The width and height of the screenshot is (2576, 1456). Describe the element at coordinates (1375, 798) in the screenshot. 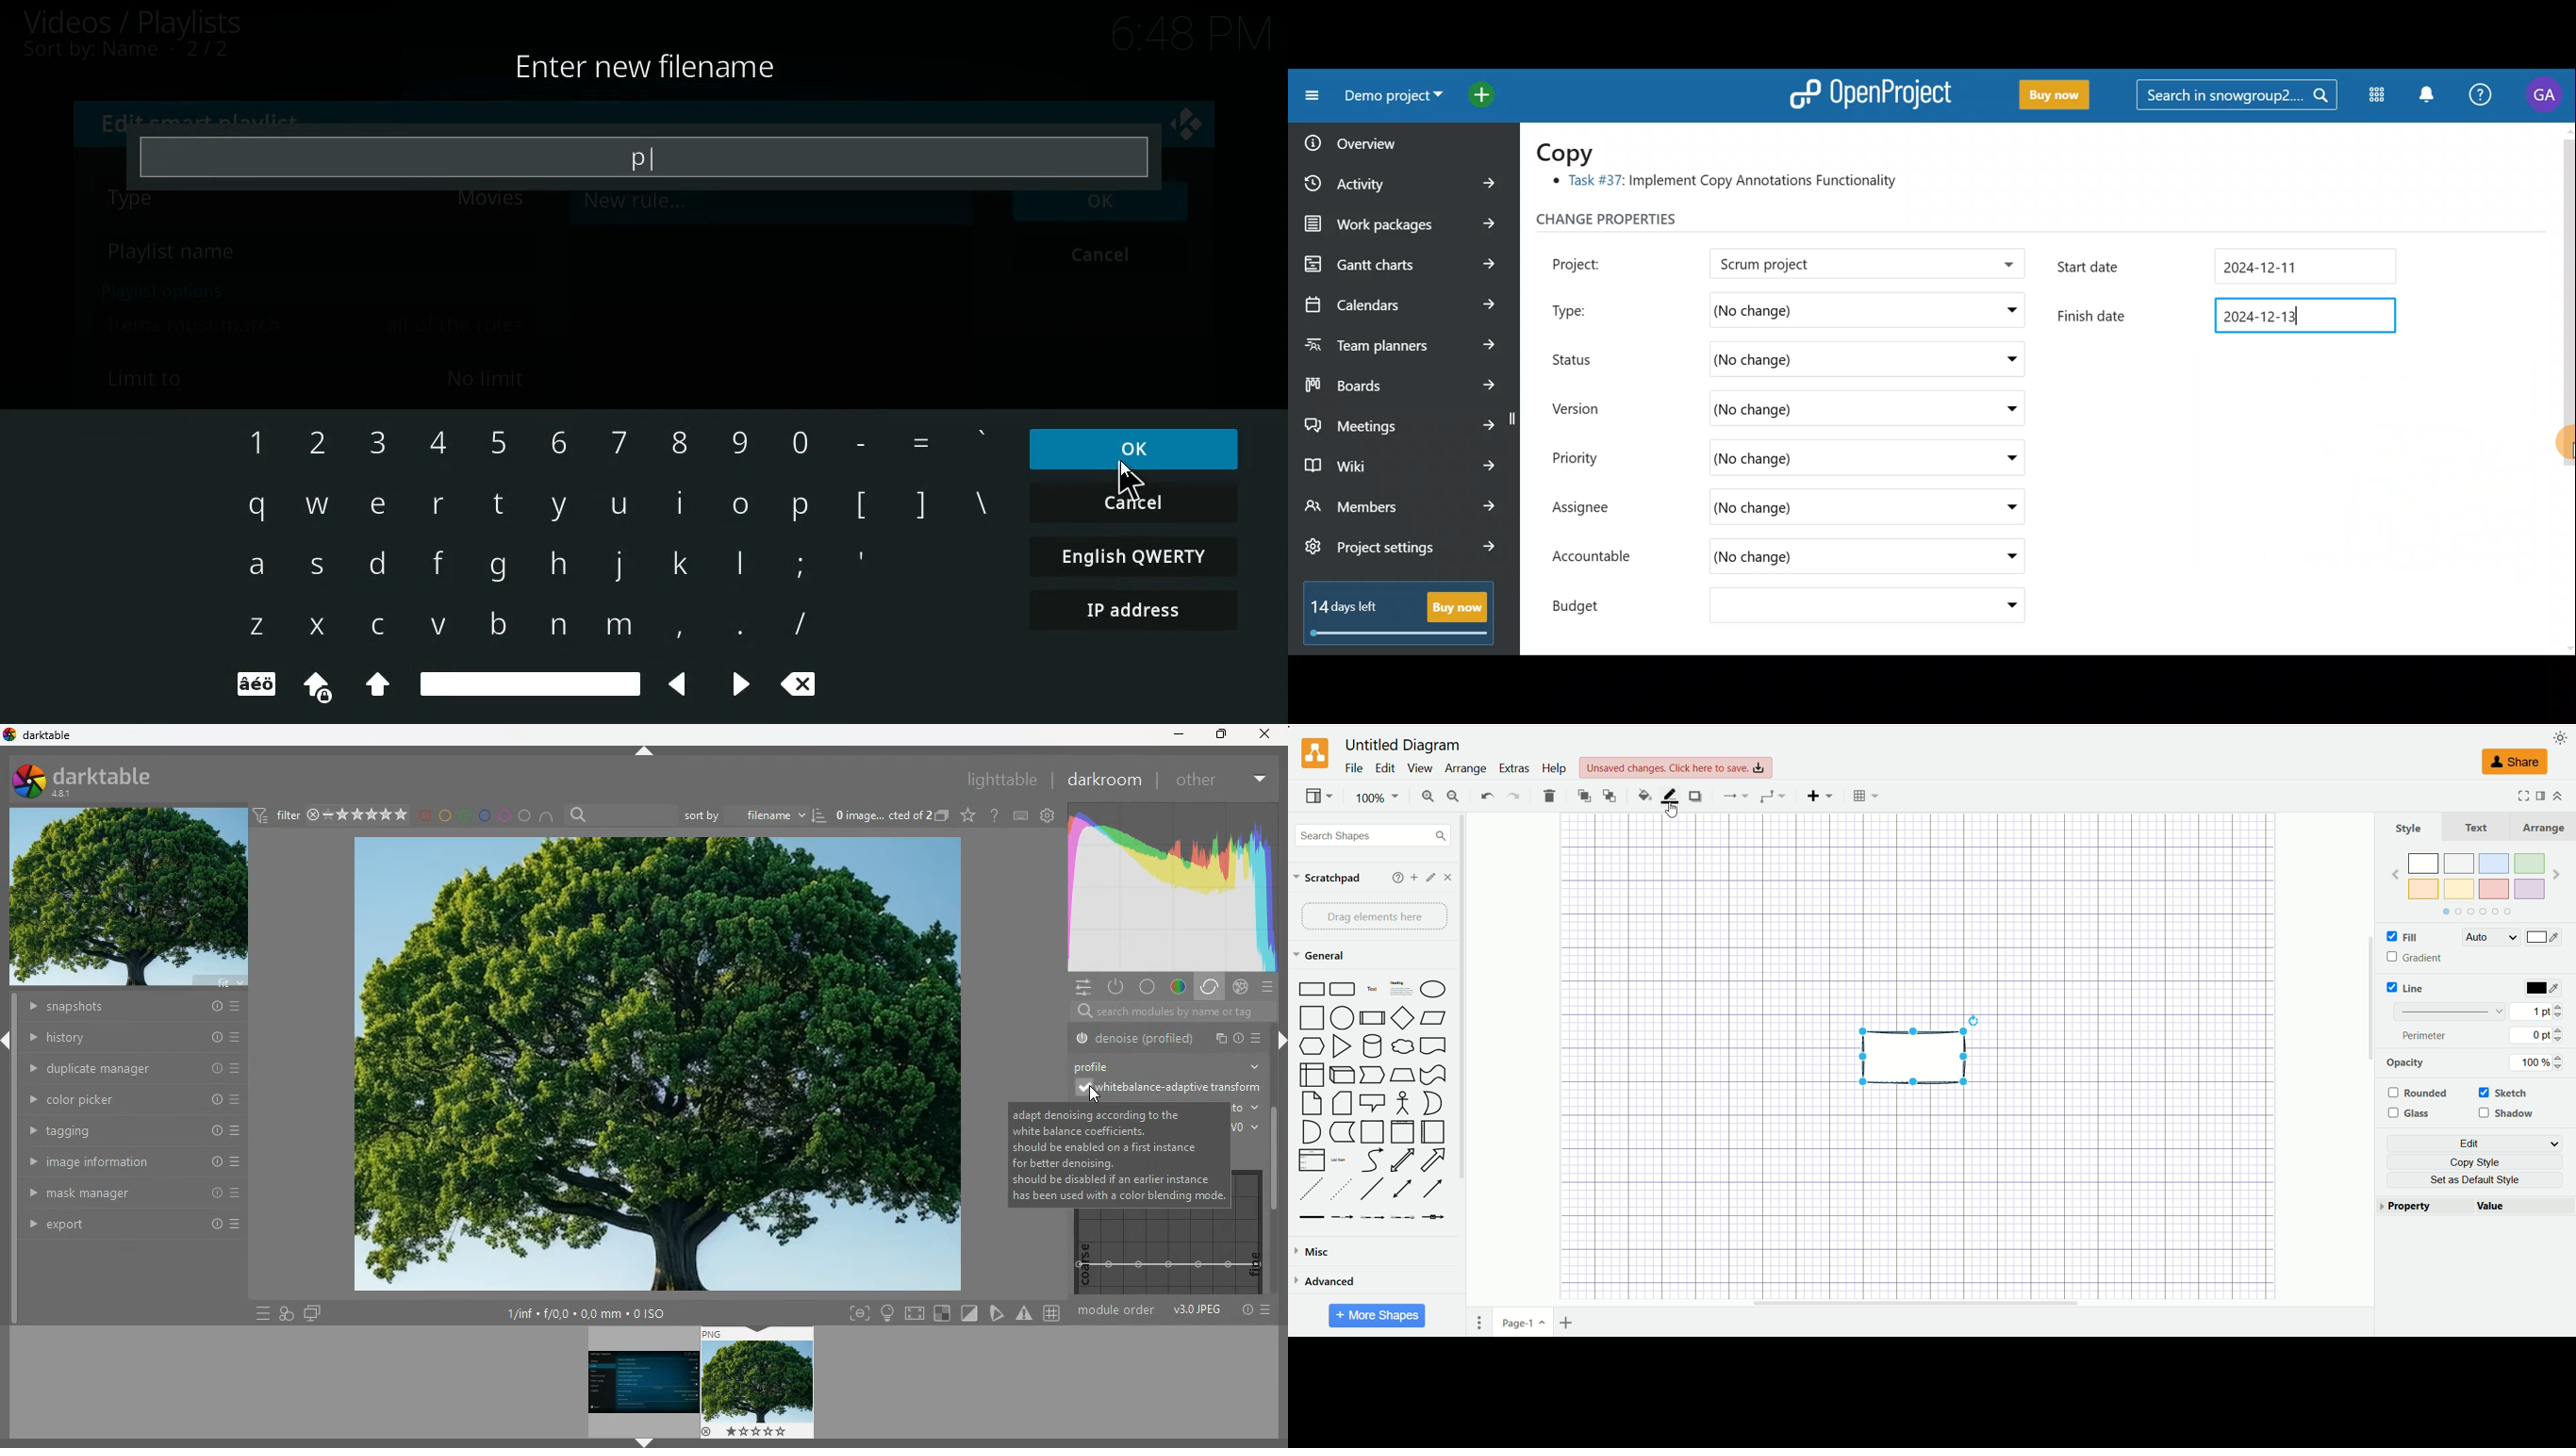

I see `100%` at that location.